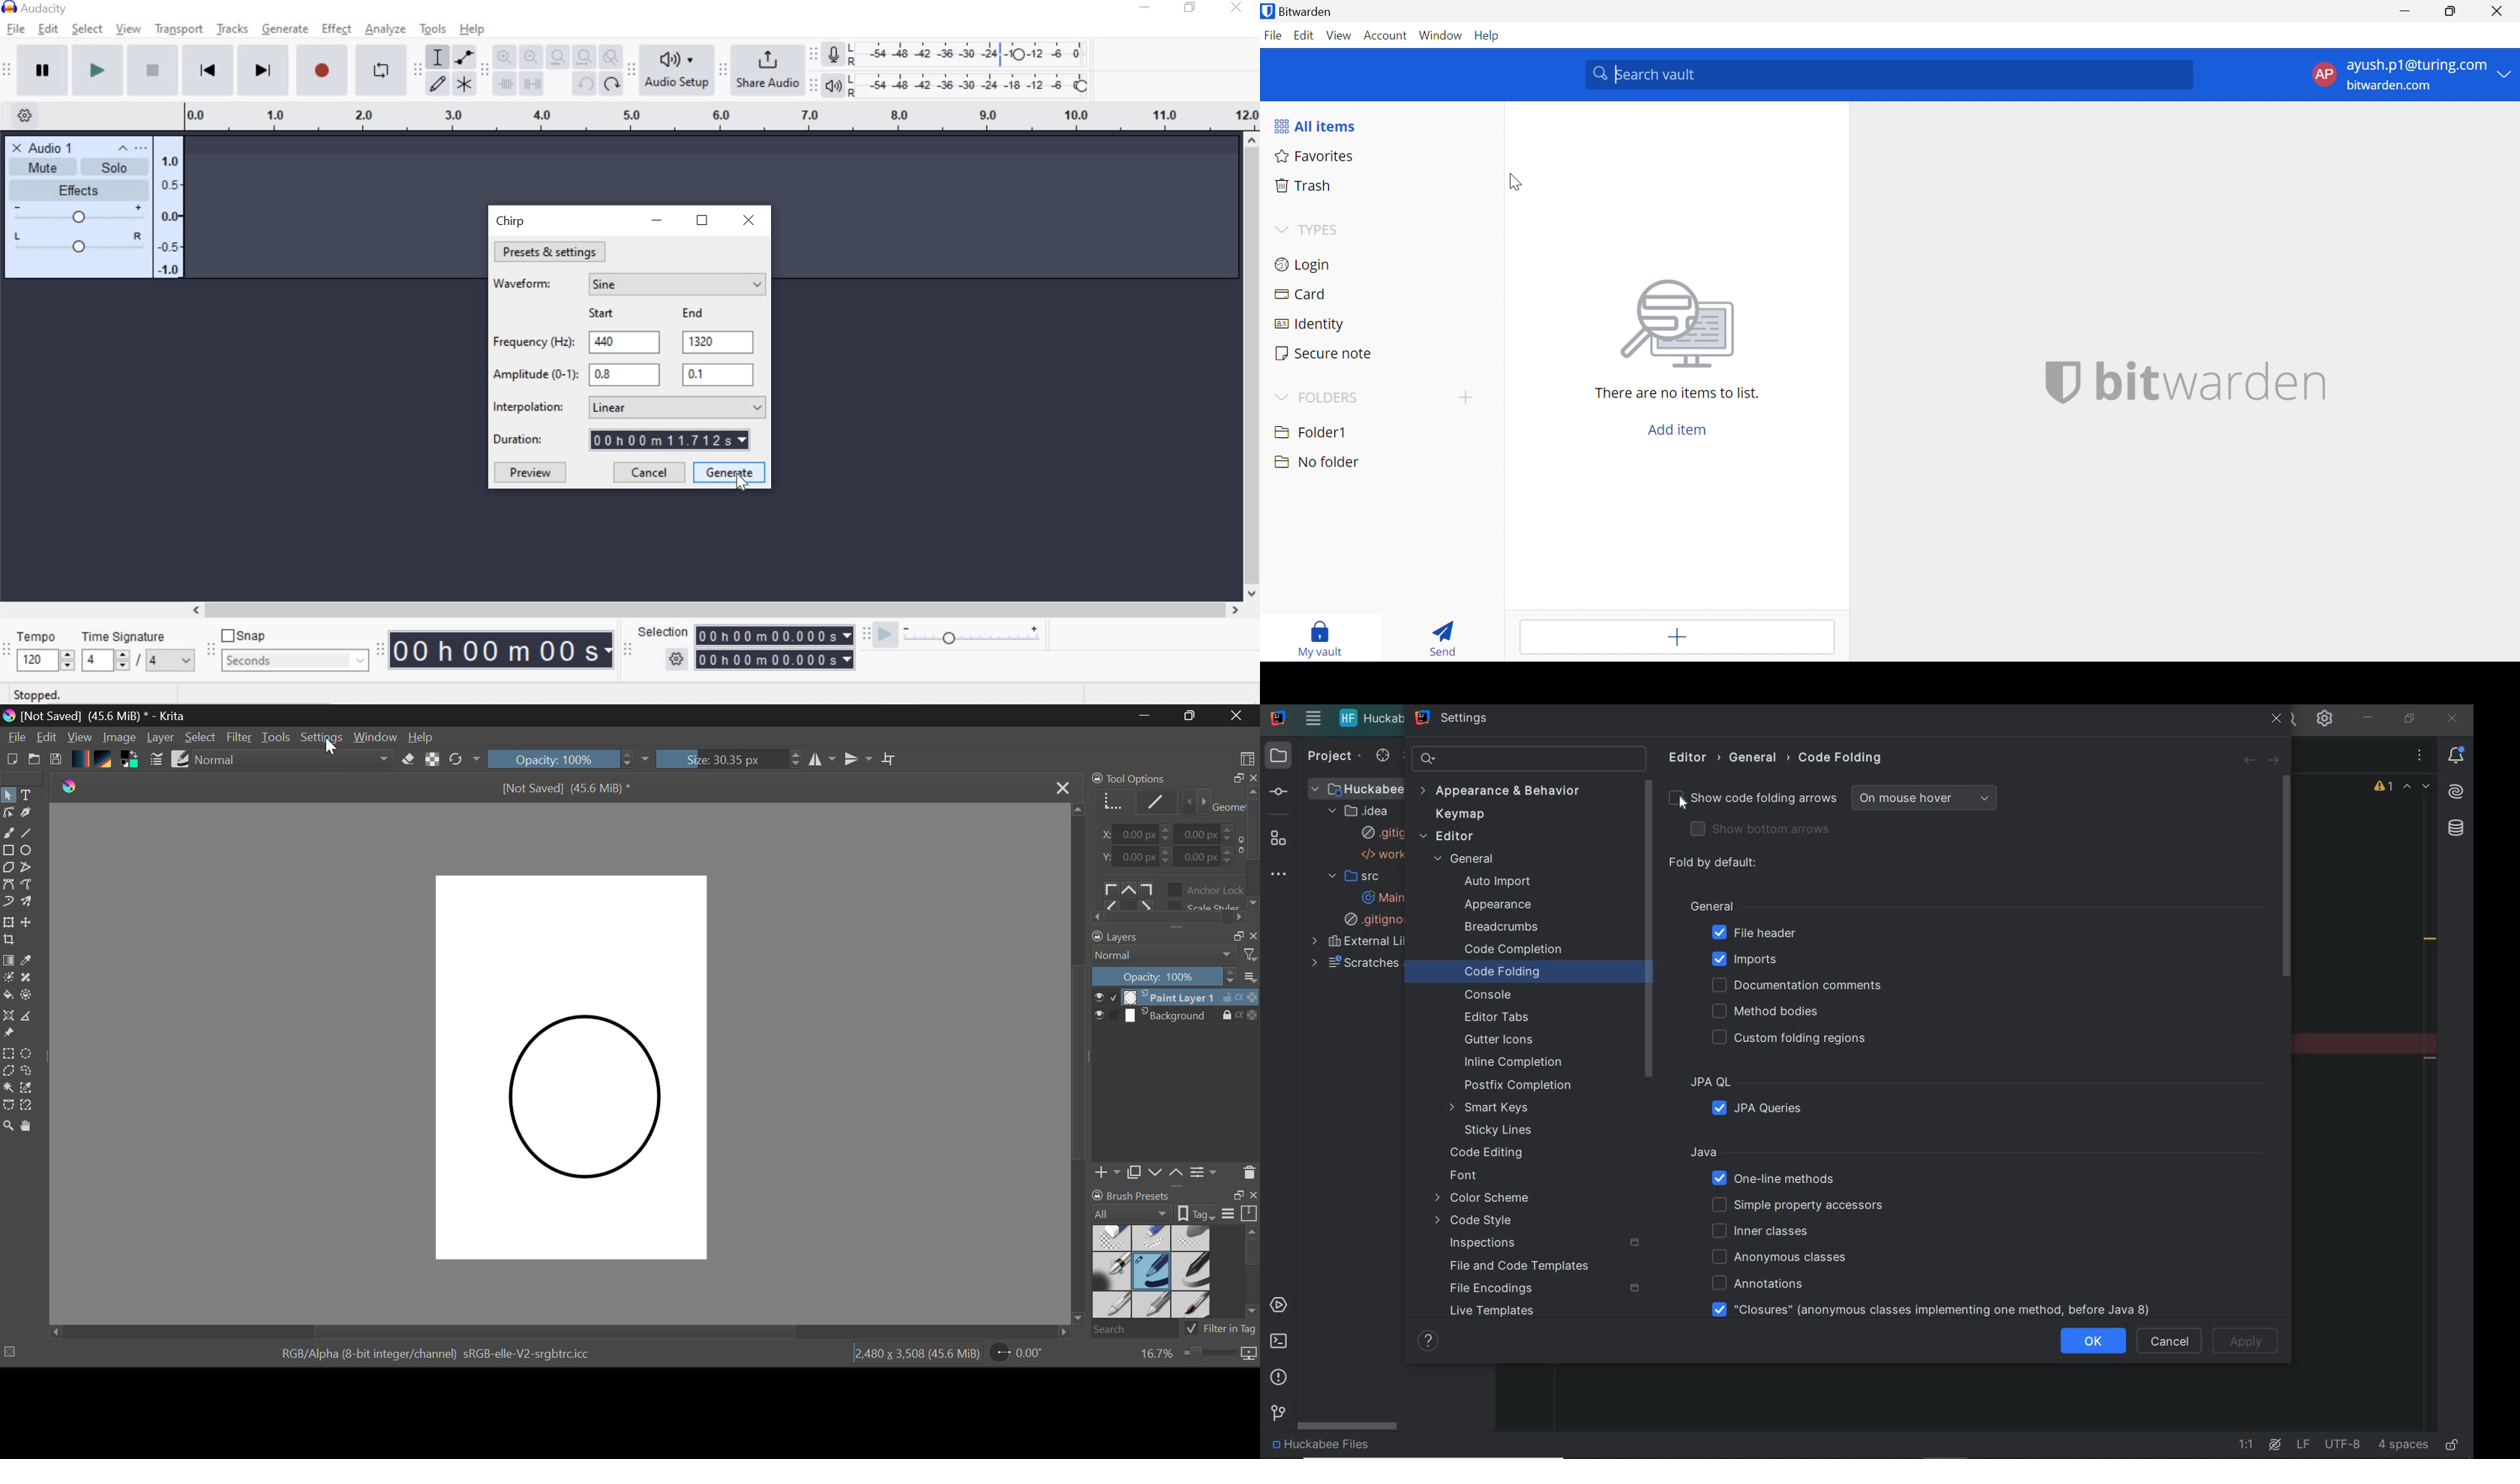 This screenshot has height=1484, width=2520. What do you see at coordinates (2404, 9) in the screenshot?
I see `Minimize` at bounding box center [2404, 9].